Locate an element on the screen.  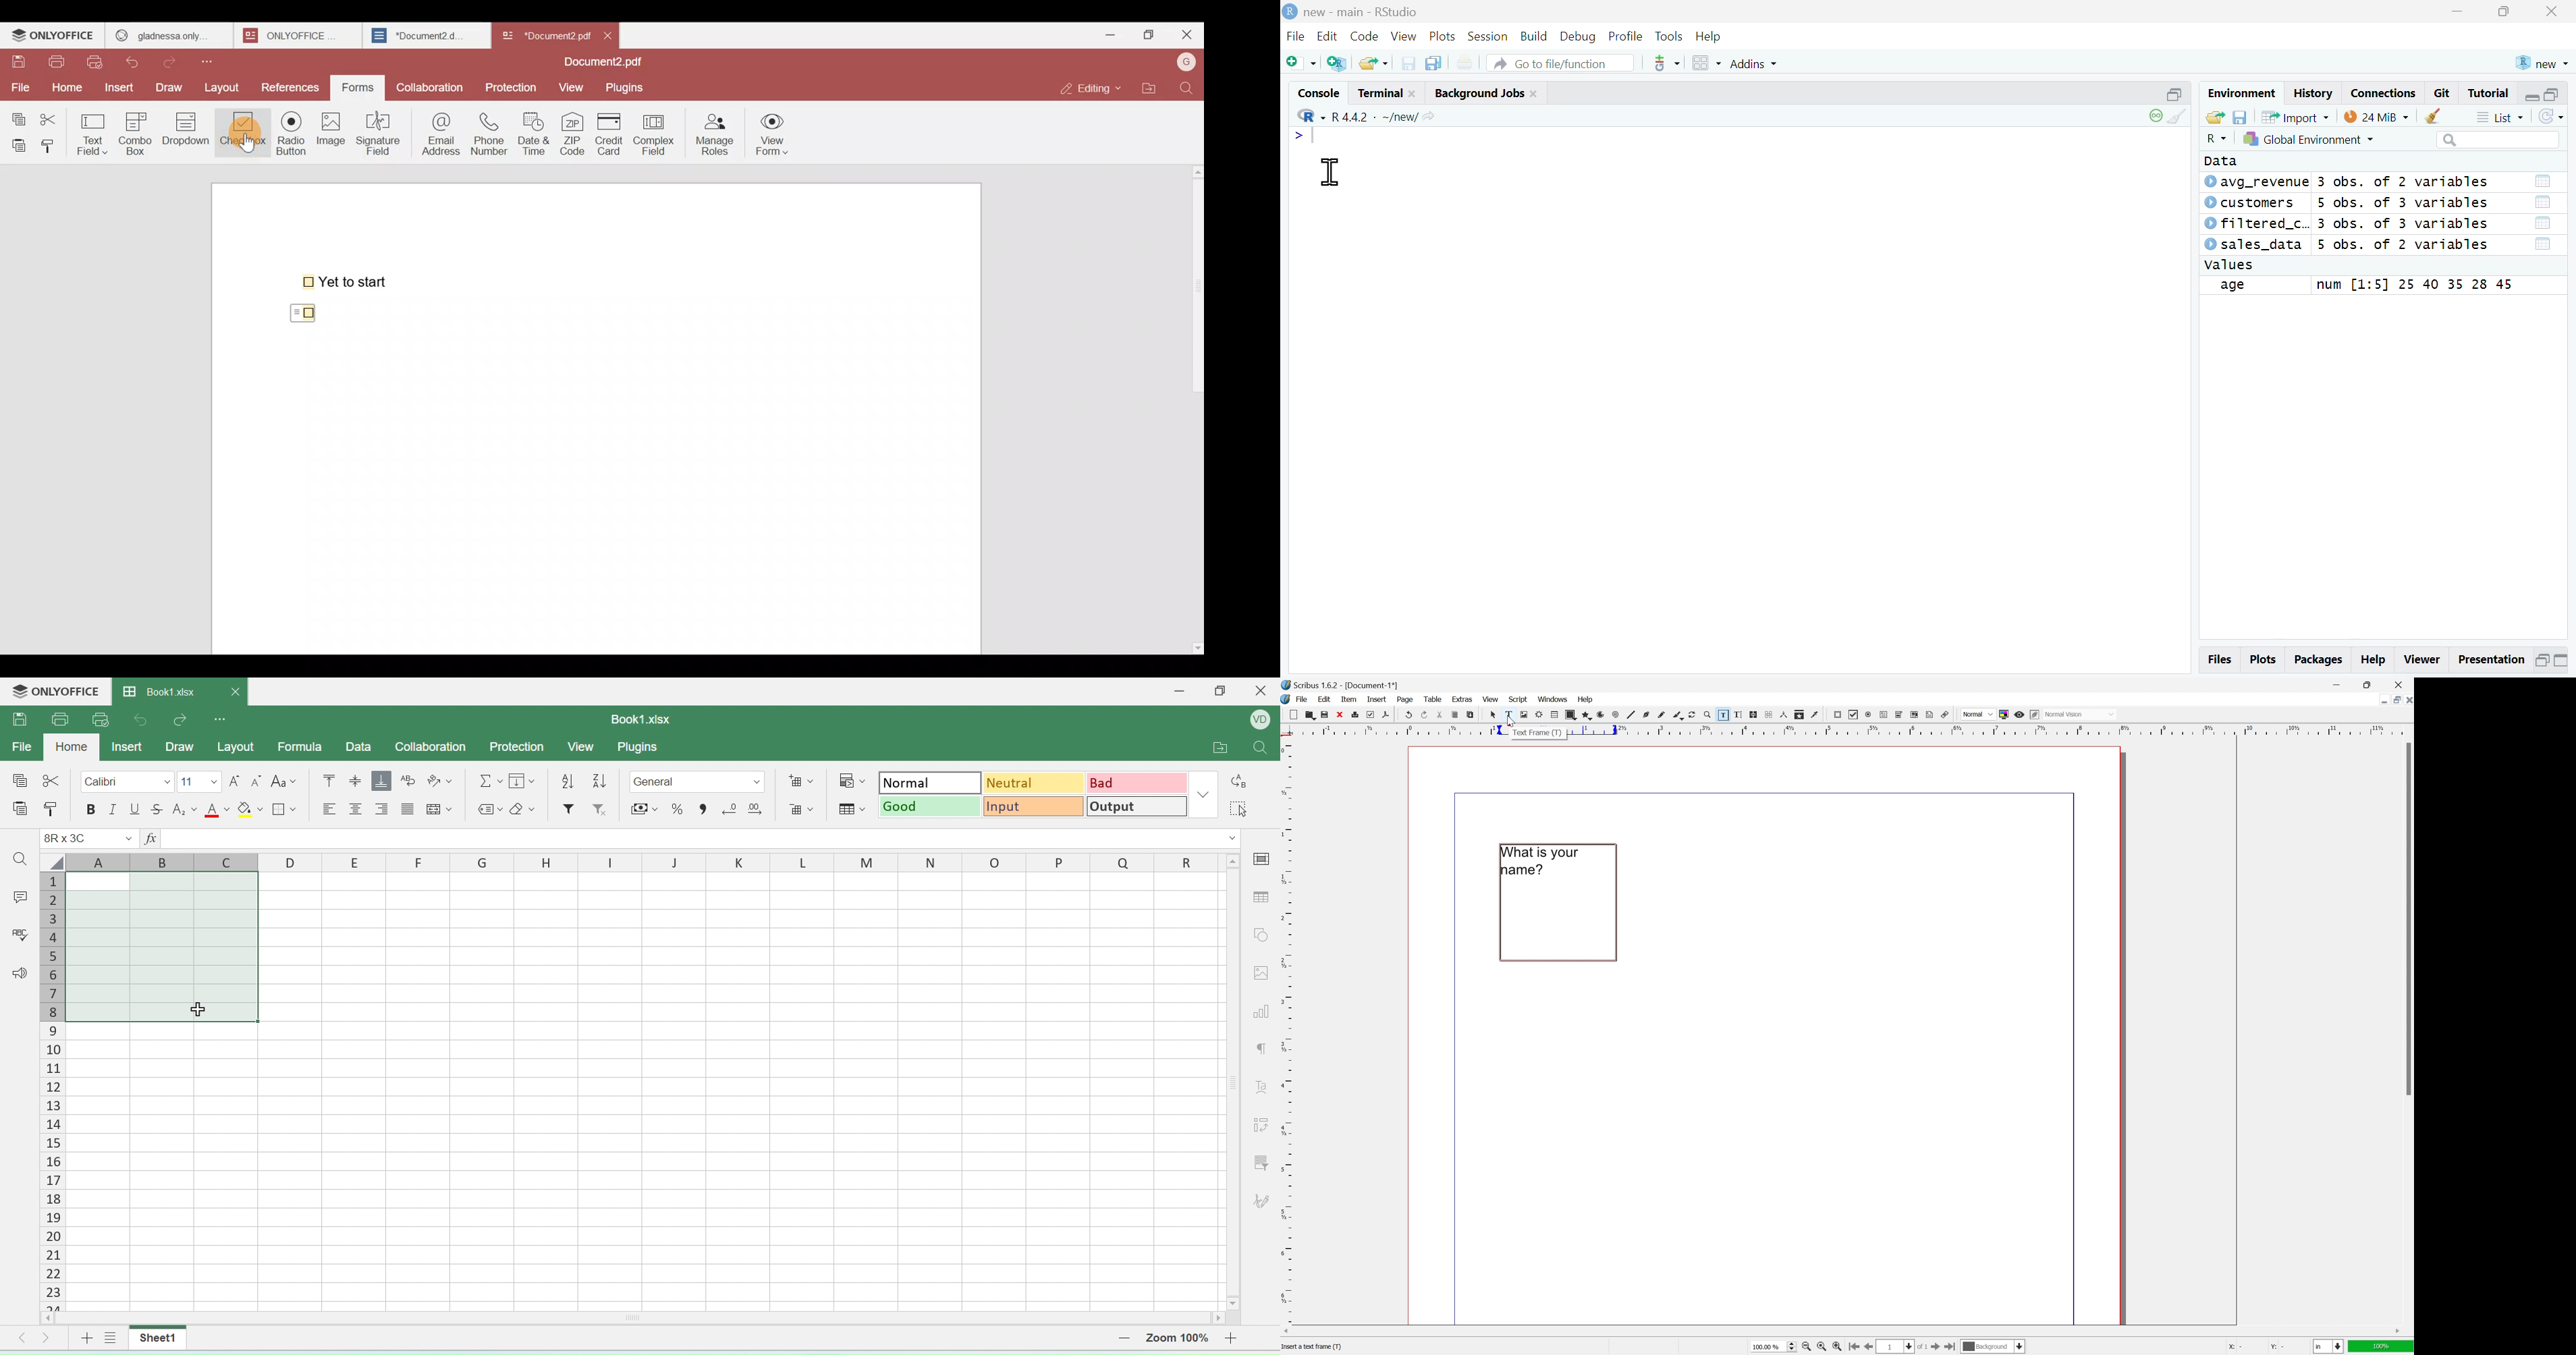
Workspace panes is located at coordinates (1704, 63).